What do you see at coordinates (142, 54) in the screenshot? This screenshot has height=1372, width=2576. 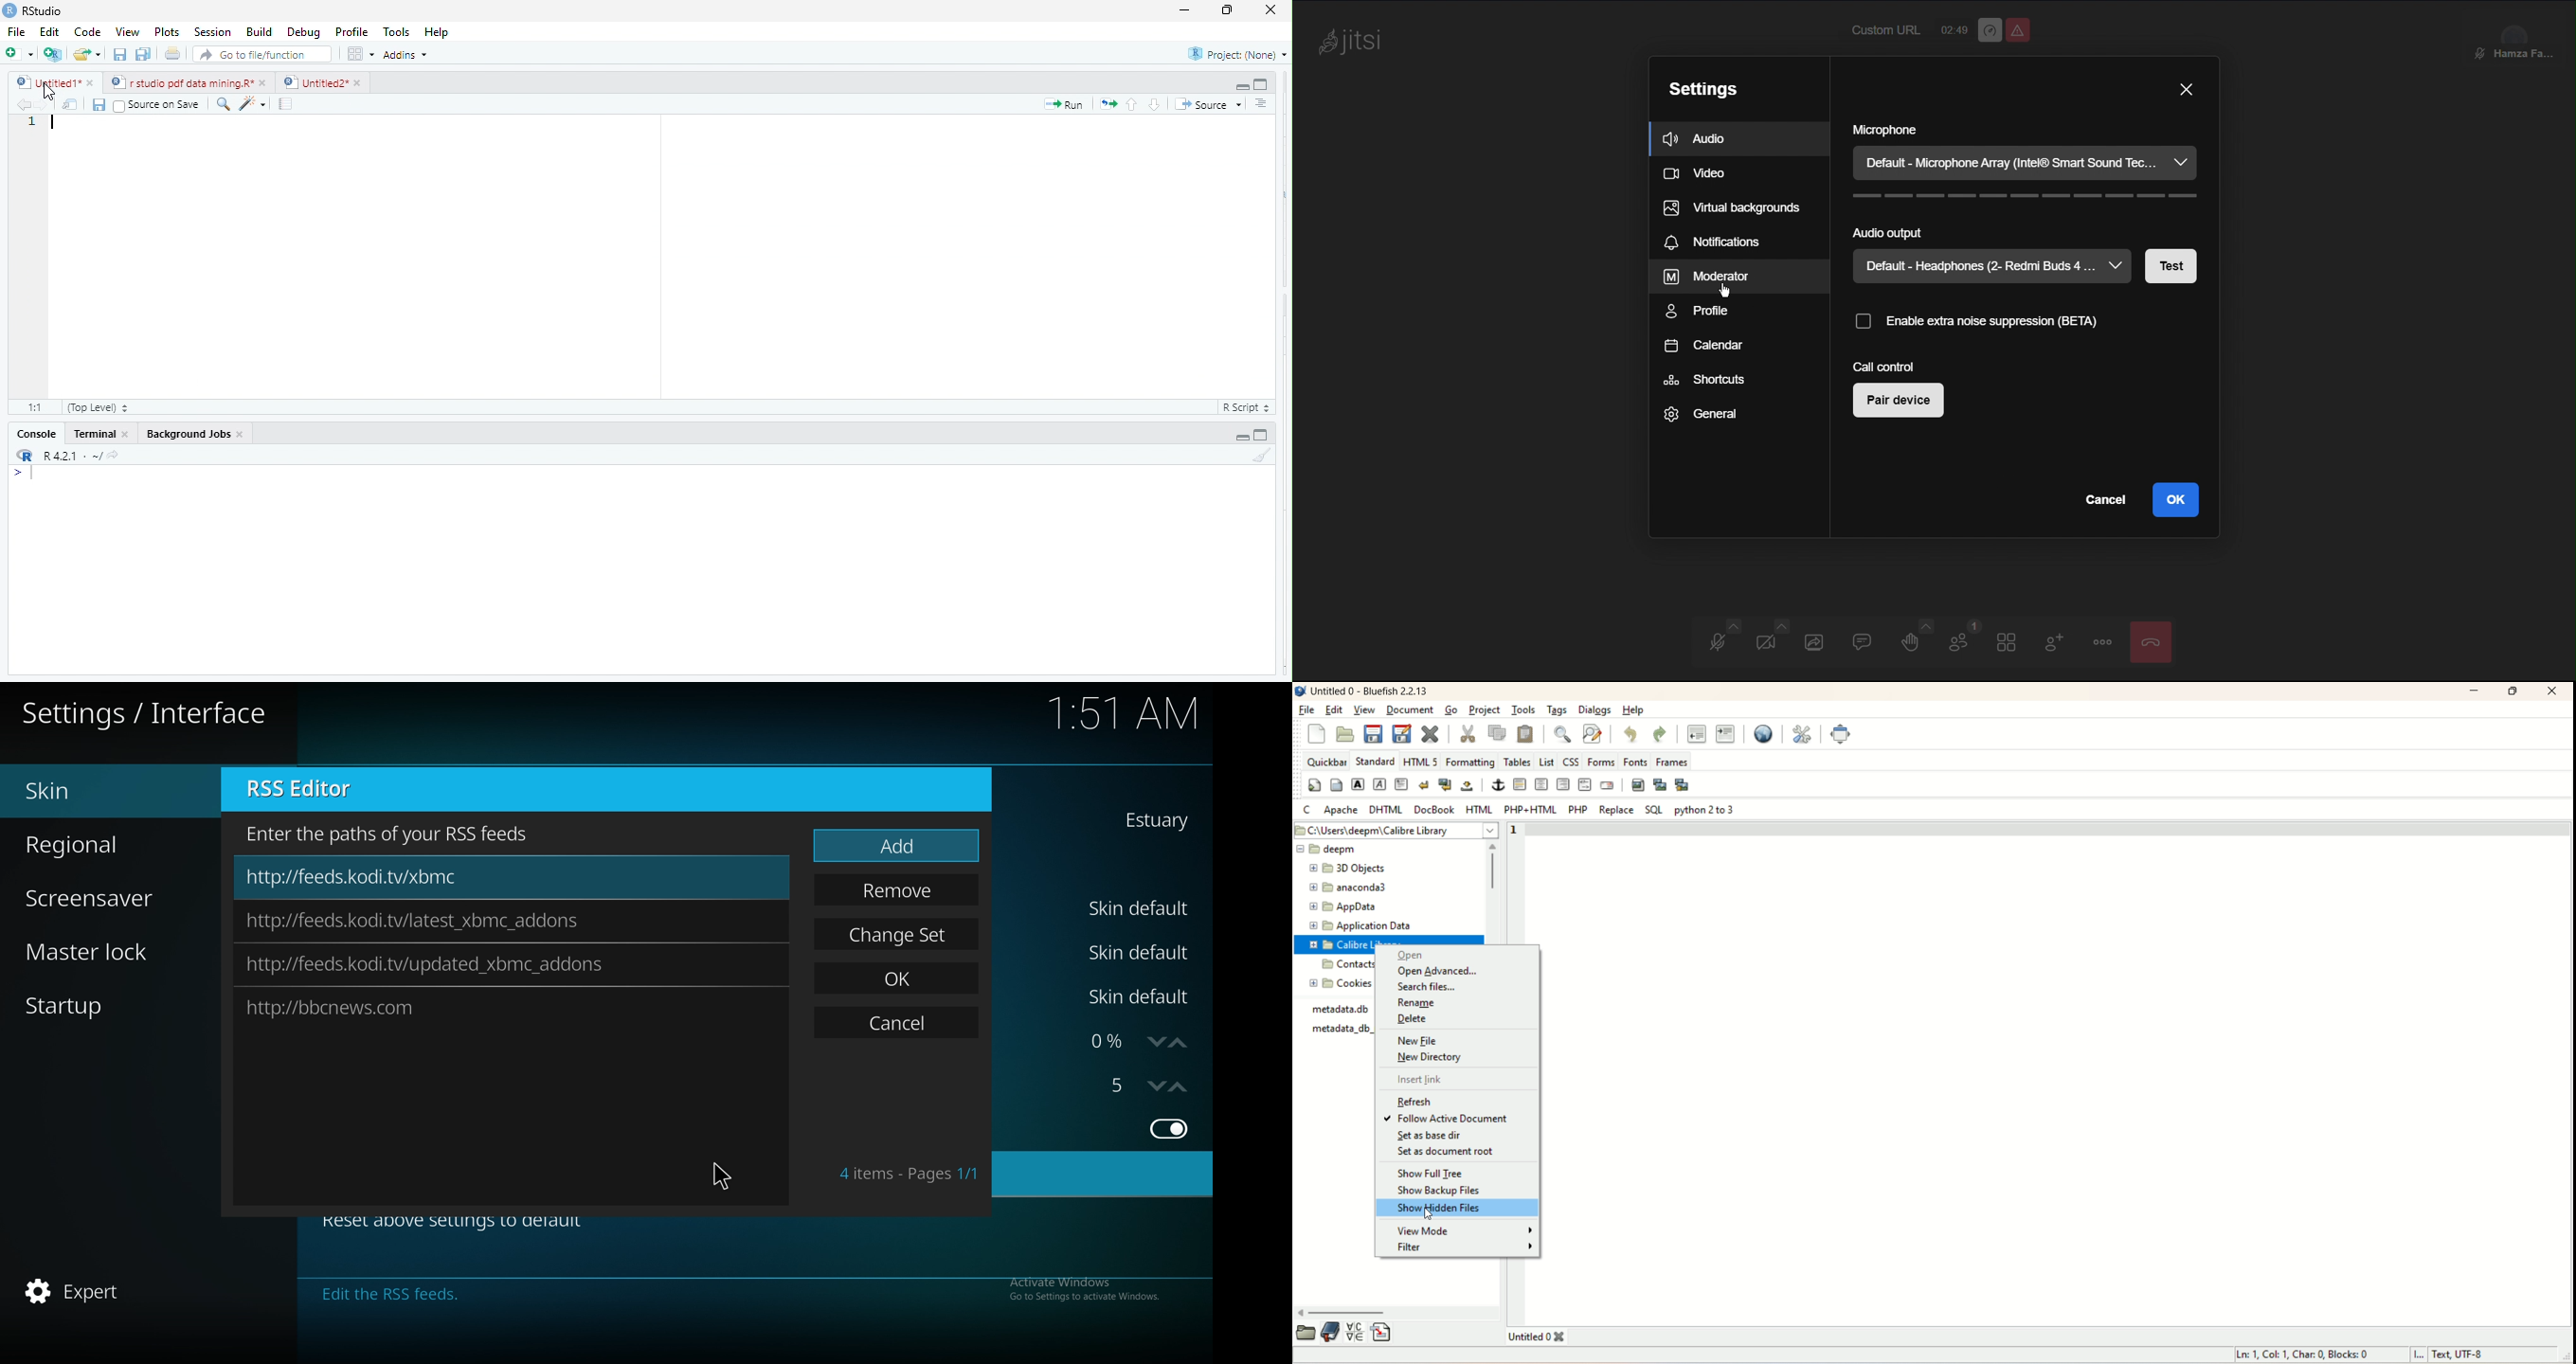 I see `save all open document` at bounding box center [142, 54].